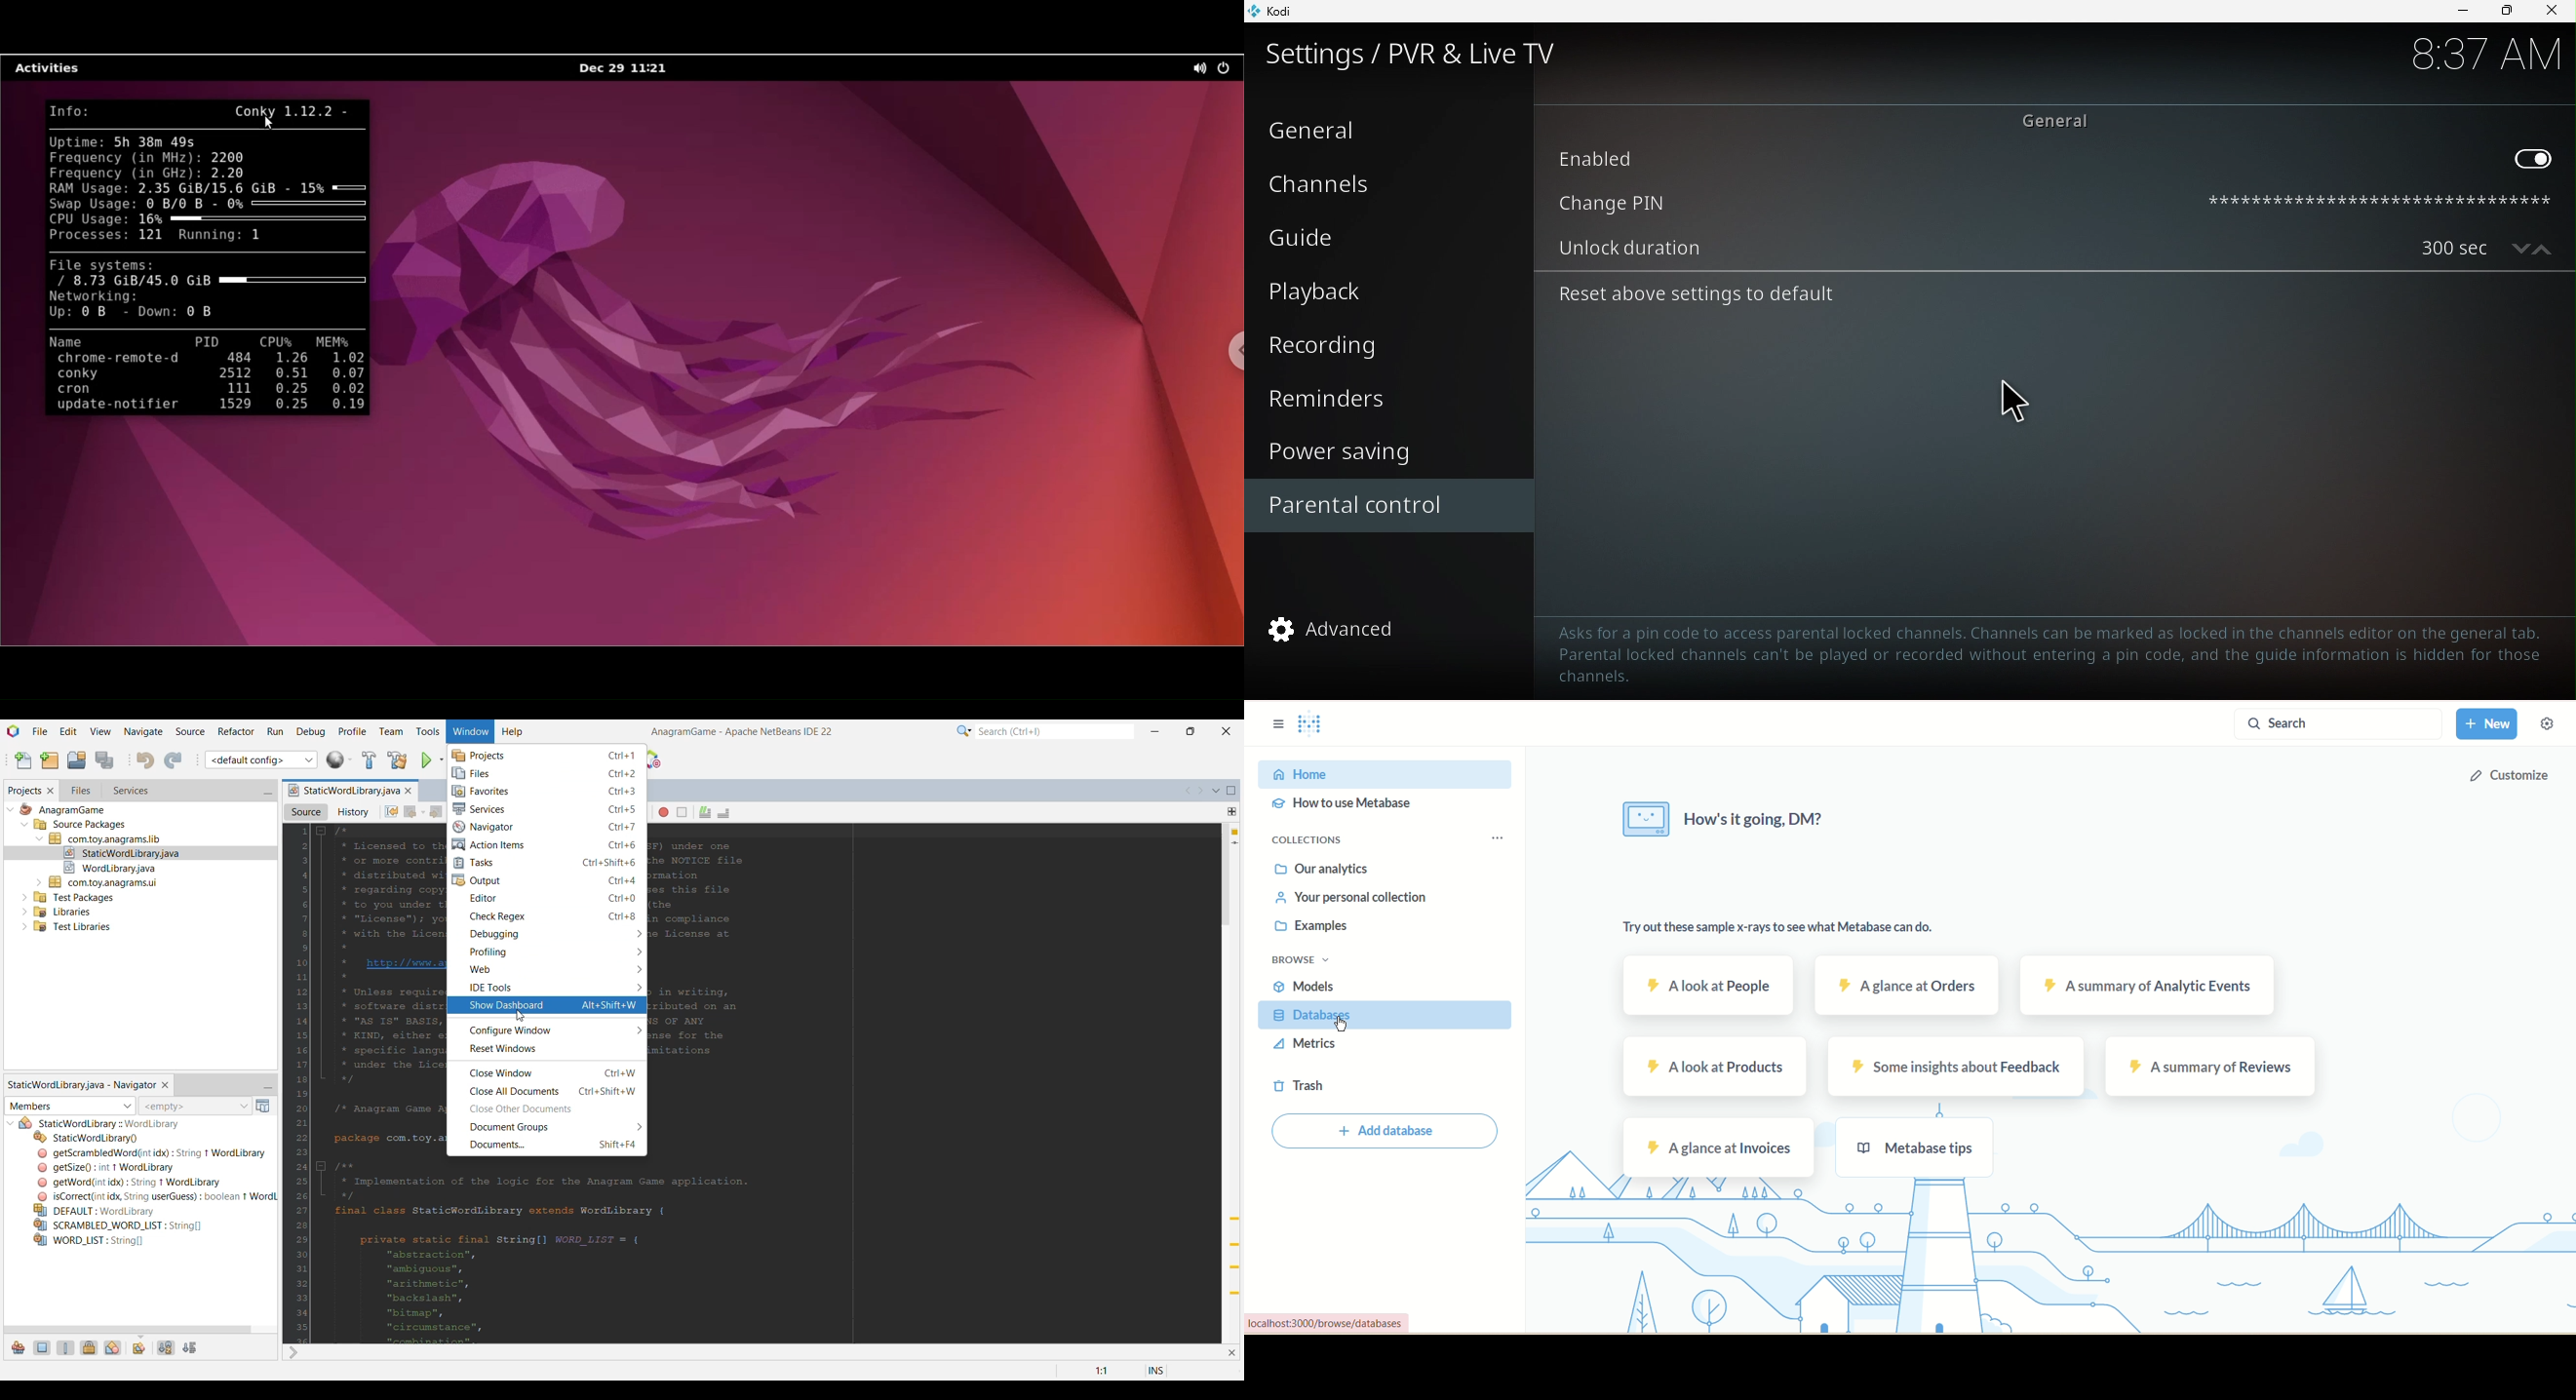 The image size is (2576, 1400). I want to click on General, so click(1386, 131).